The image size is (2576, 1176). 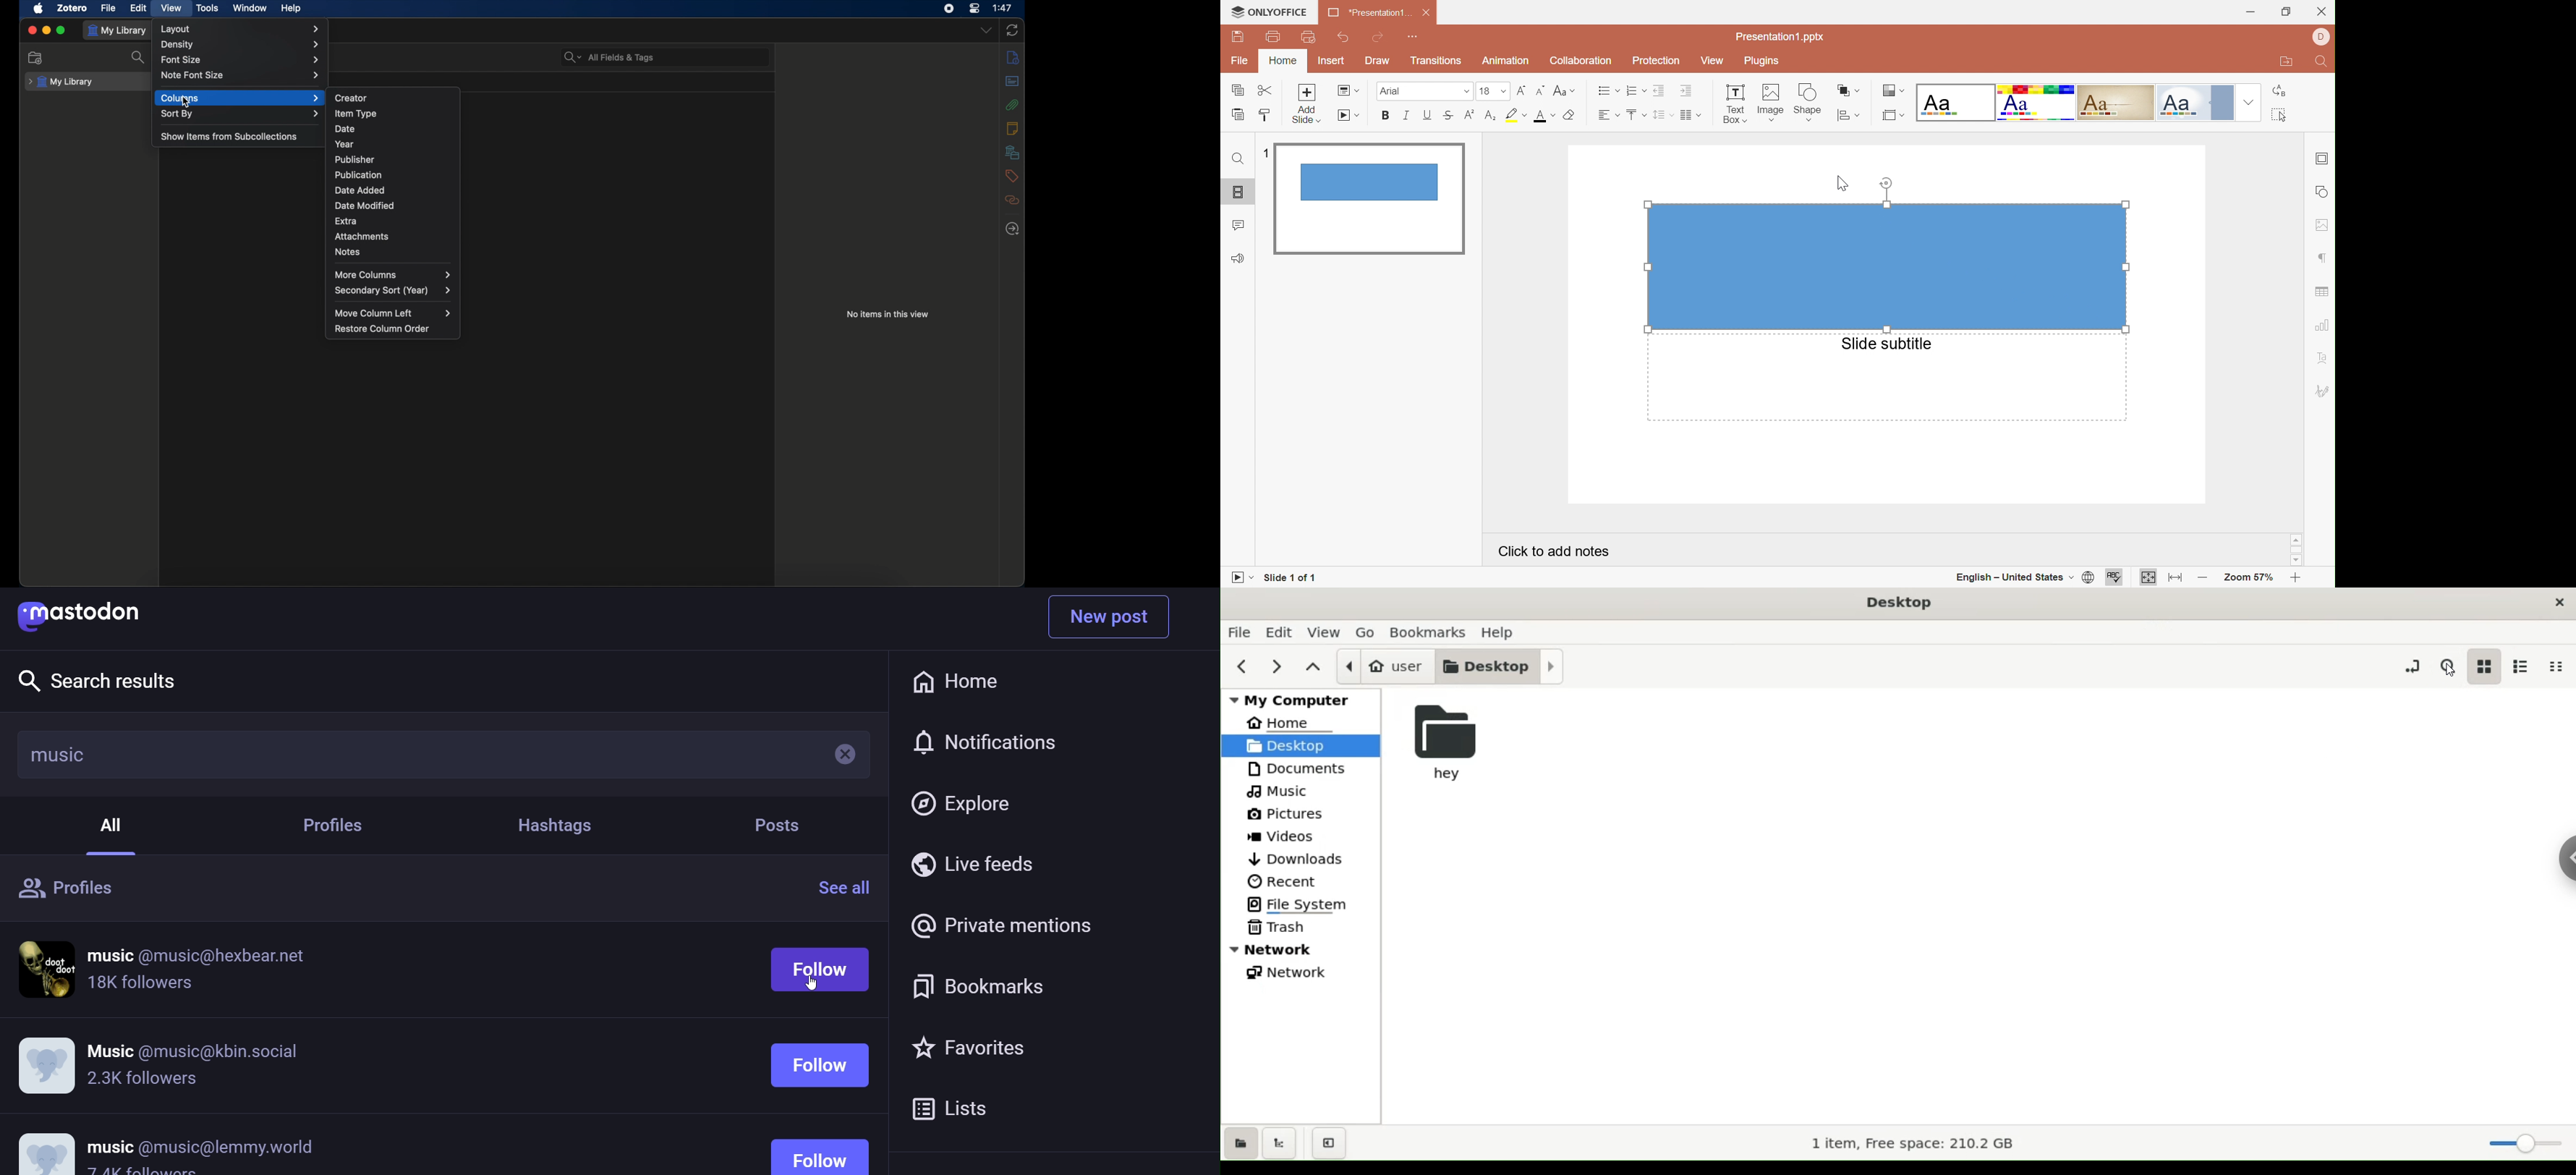 What do you see at coordinates (71, 8) in the screenshot?
I see `zotero` at bounding box center [71, 8].